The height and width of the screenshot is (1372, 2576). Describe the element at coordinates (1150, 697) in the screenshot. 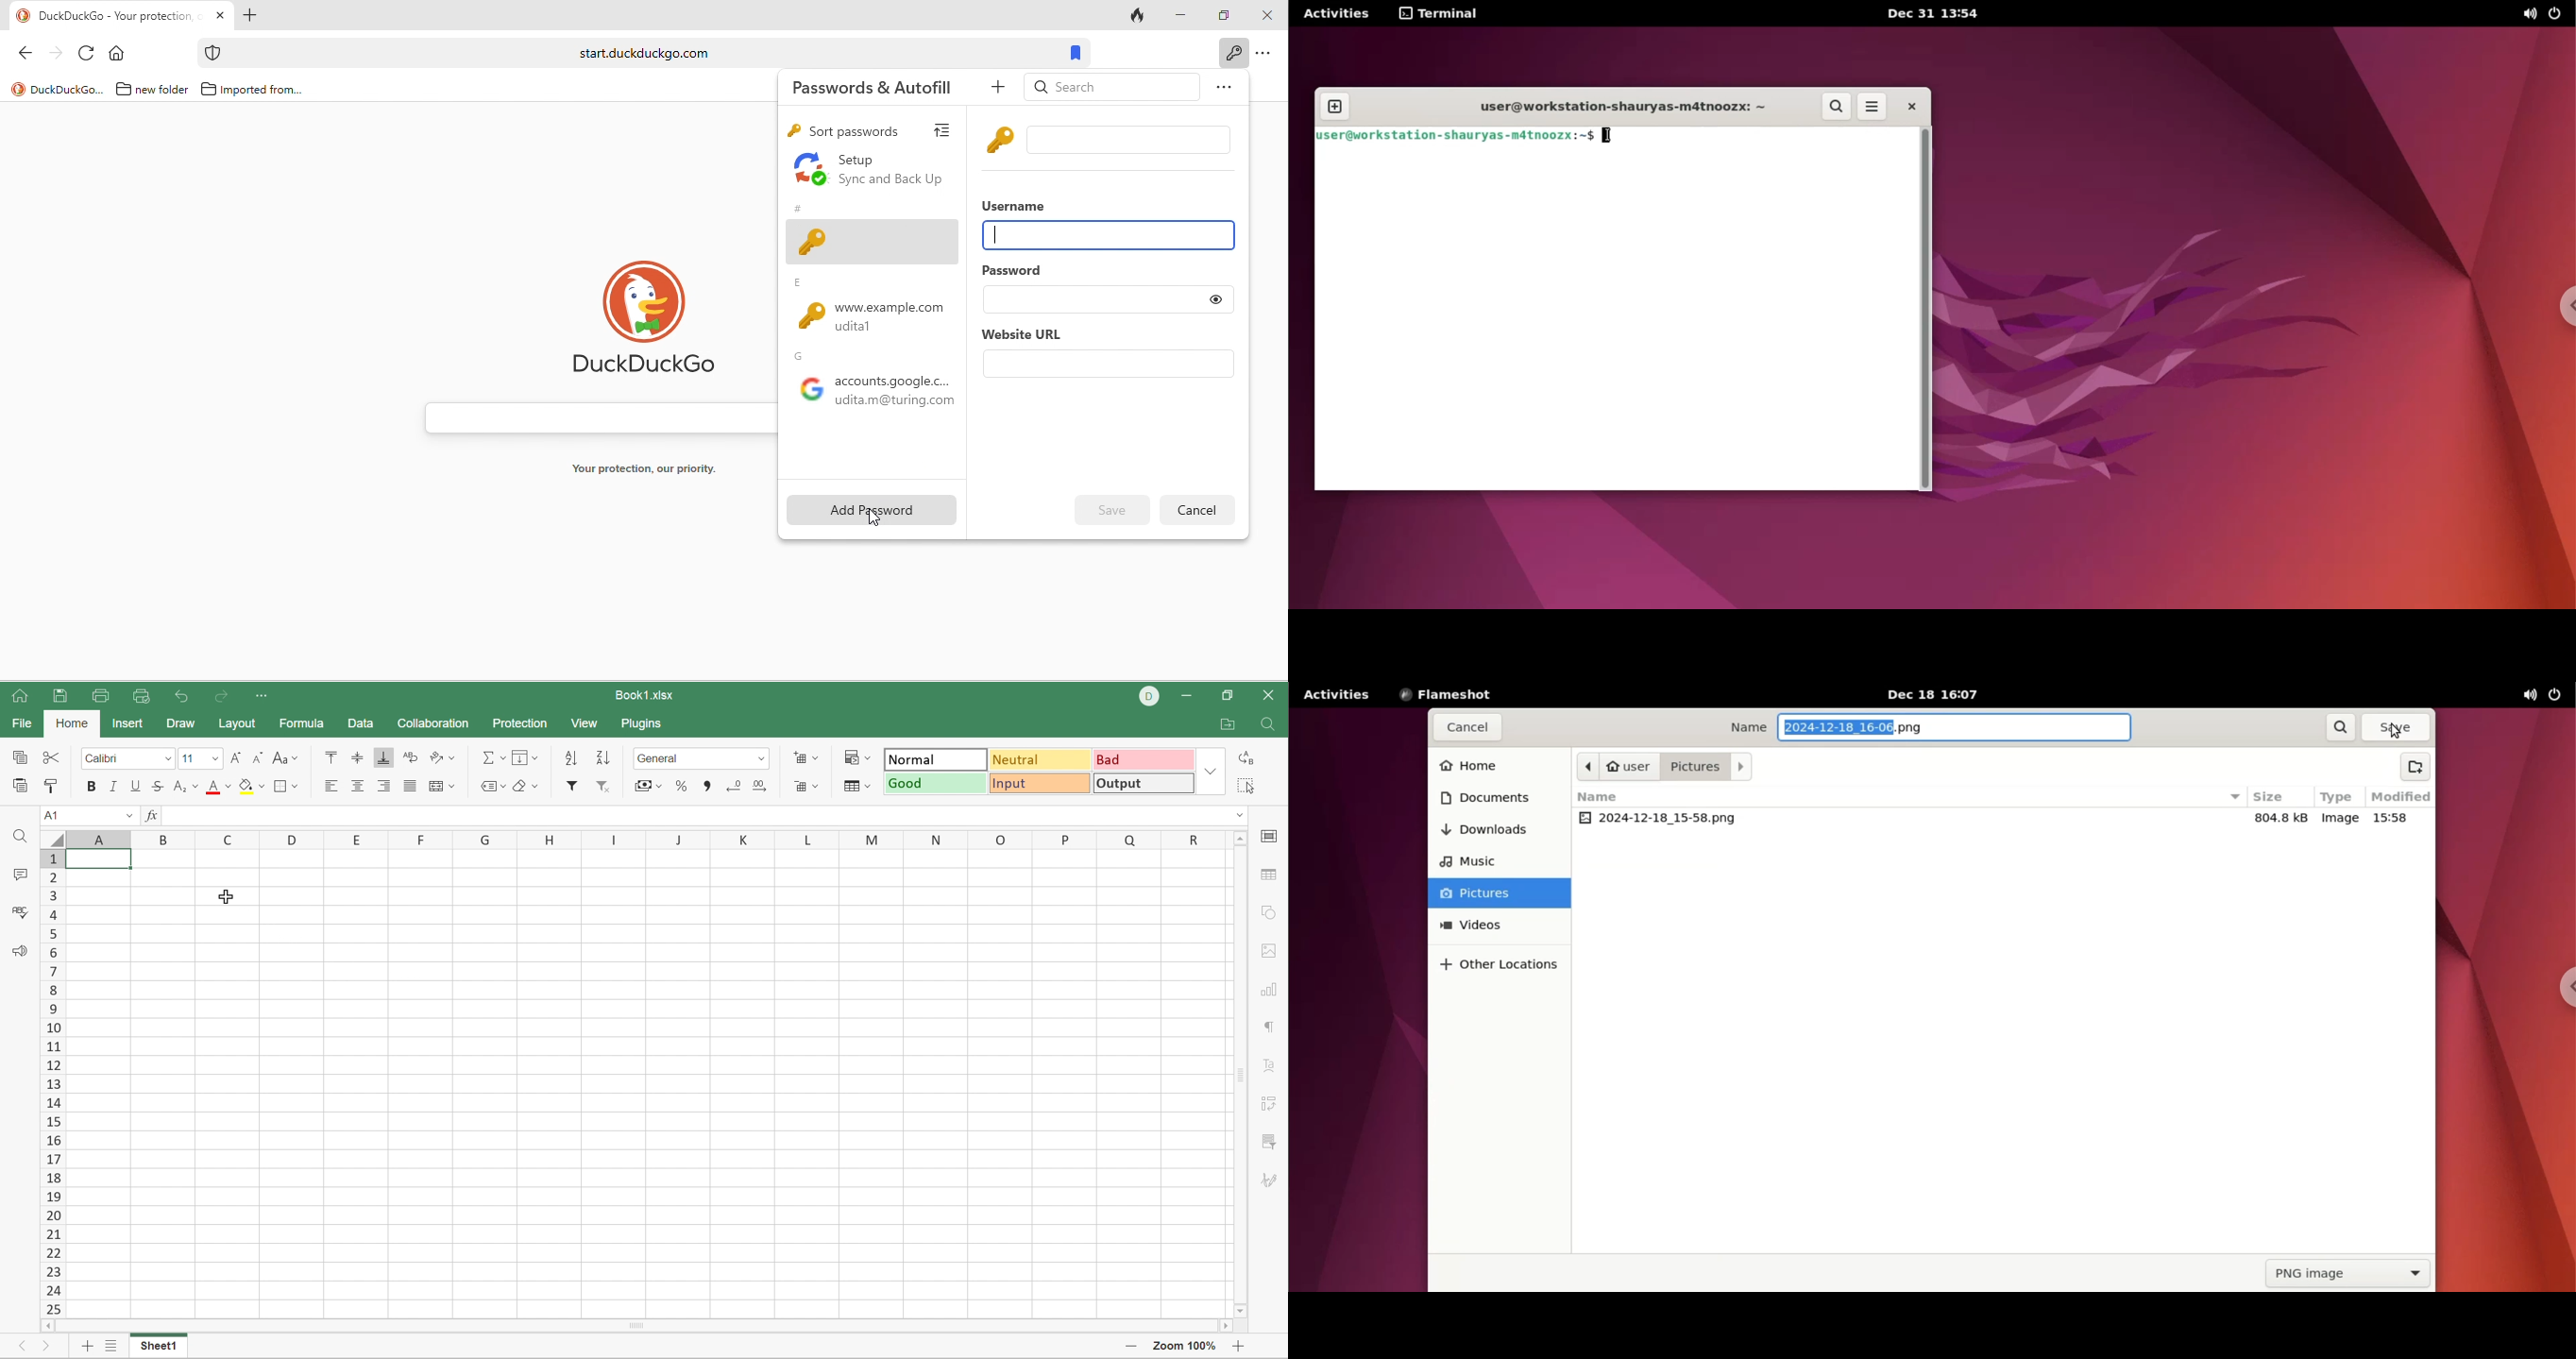

I see `DELL` at that location.